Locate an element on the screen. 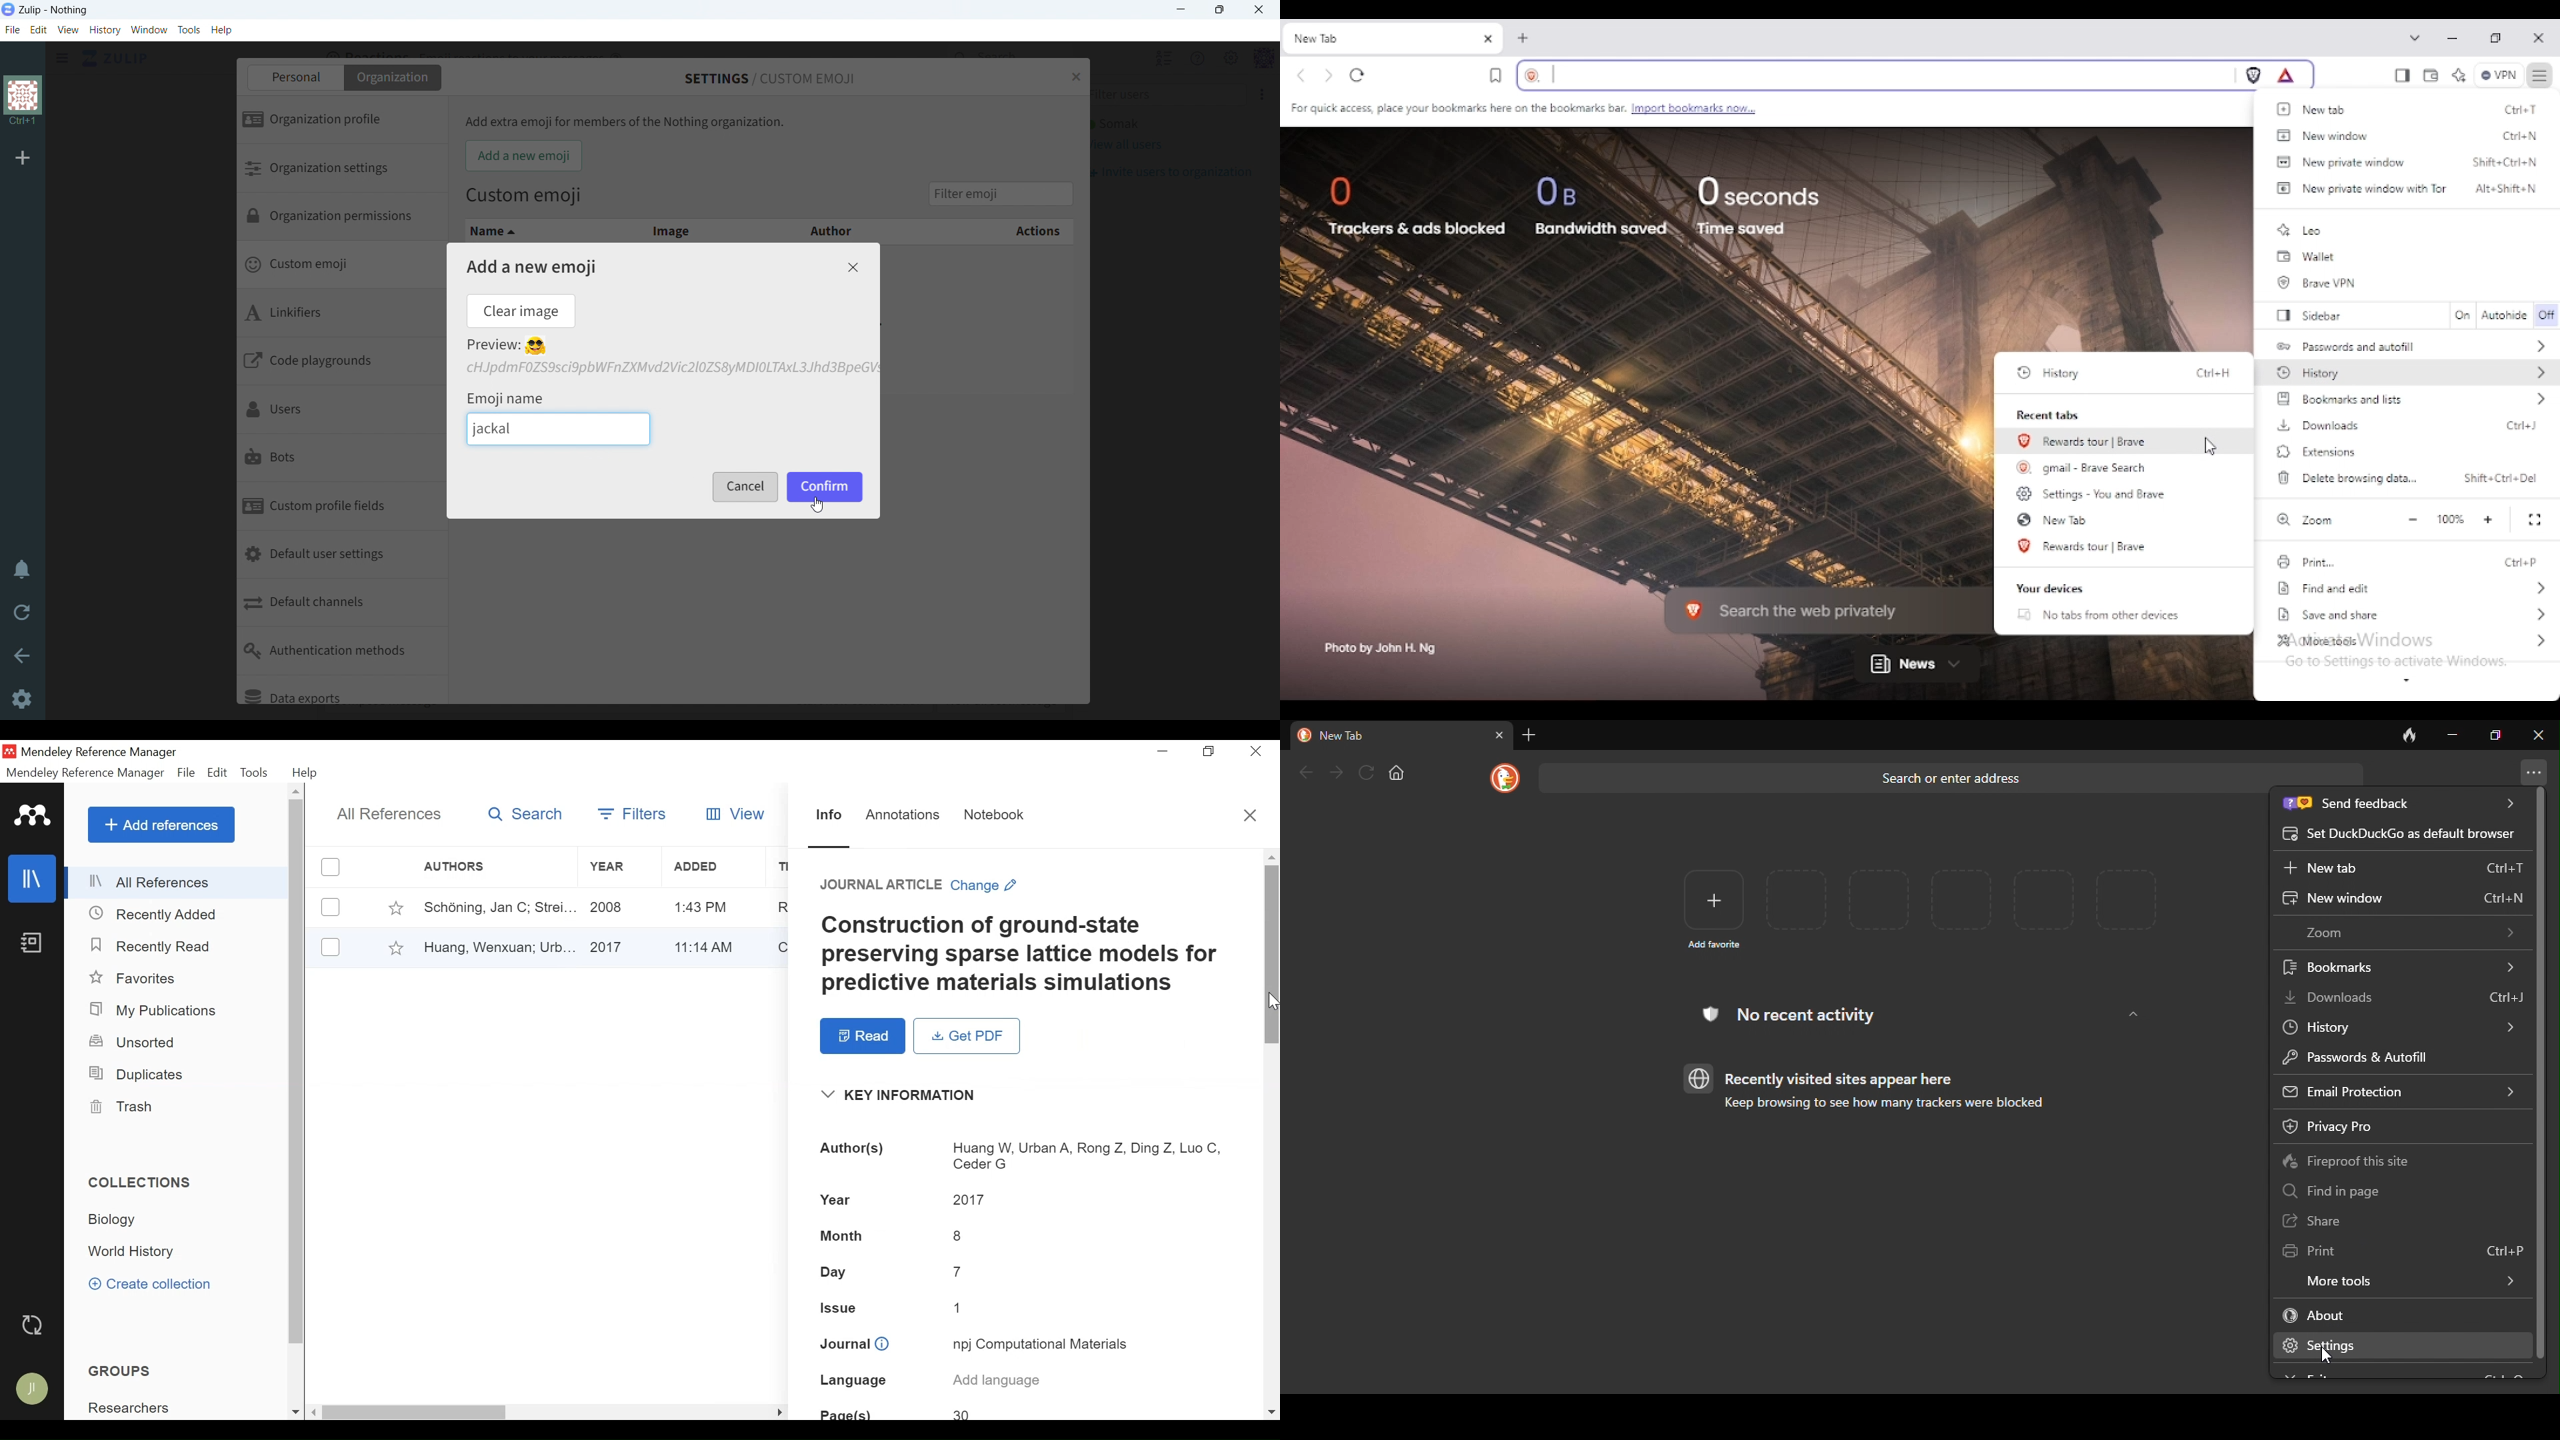  Add extra emoji for members of the Nothing organization. is located at coordinates (625, 122).